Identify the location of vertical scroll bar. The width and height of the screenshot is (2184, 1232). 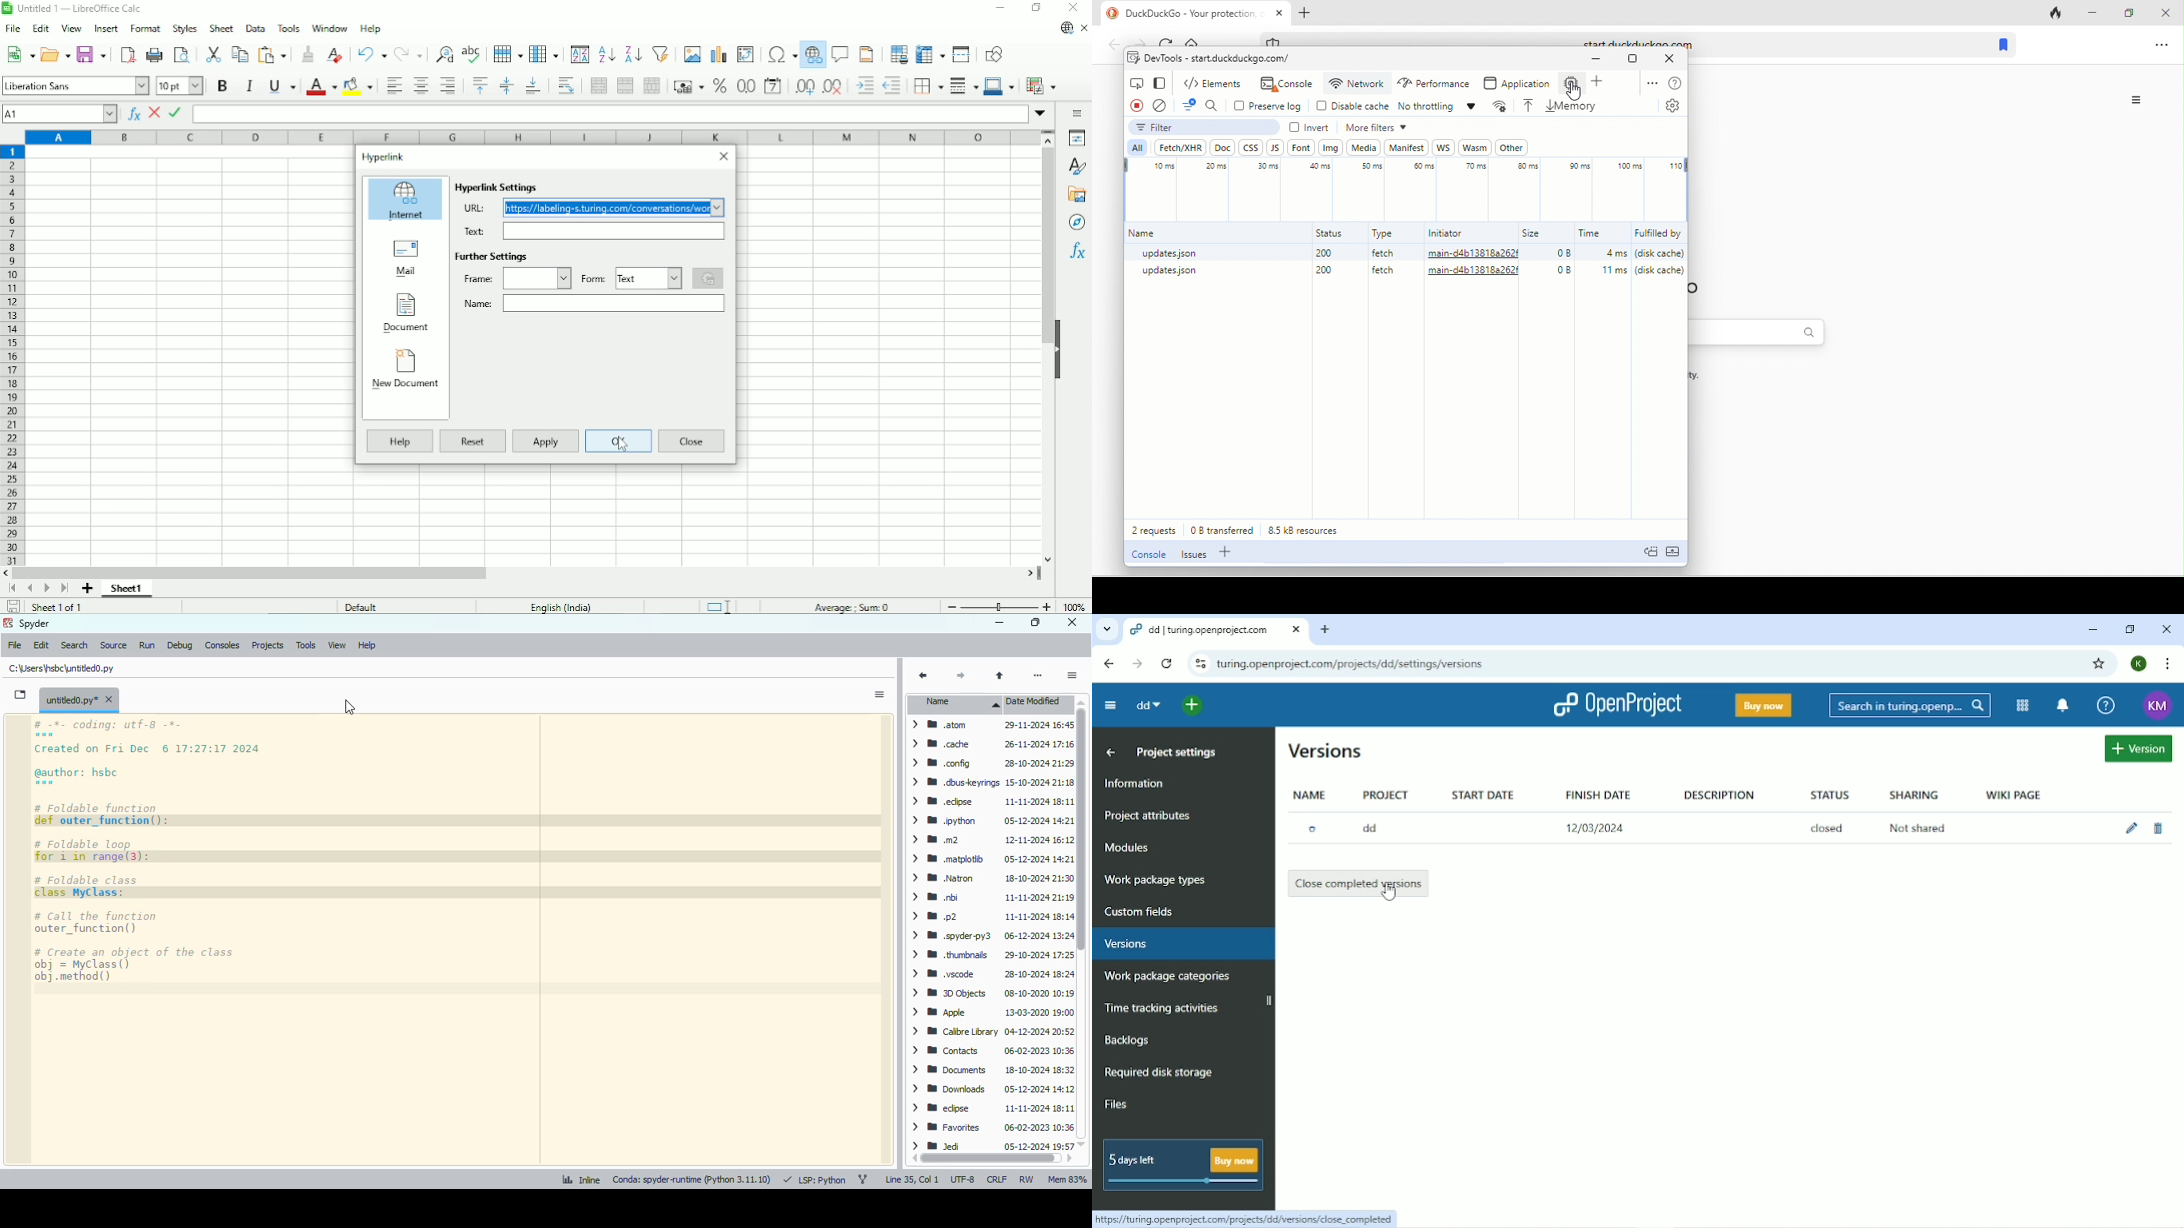
(1084, 924).